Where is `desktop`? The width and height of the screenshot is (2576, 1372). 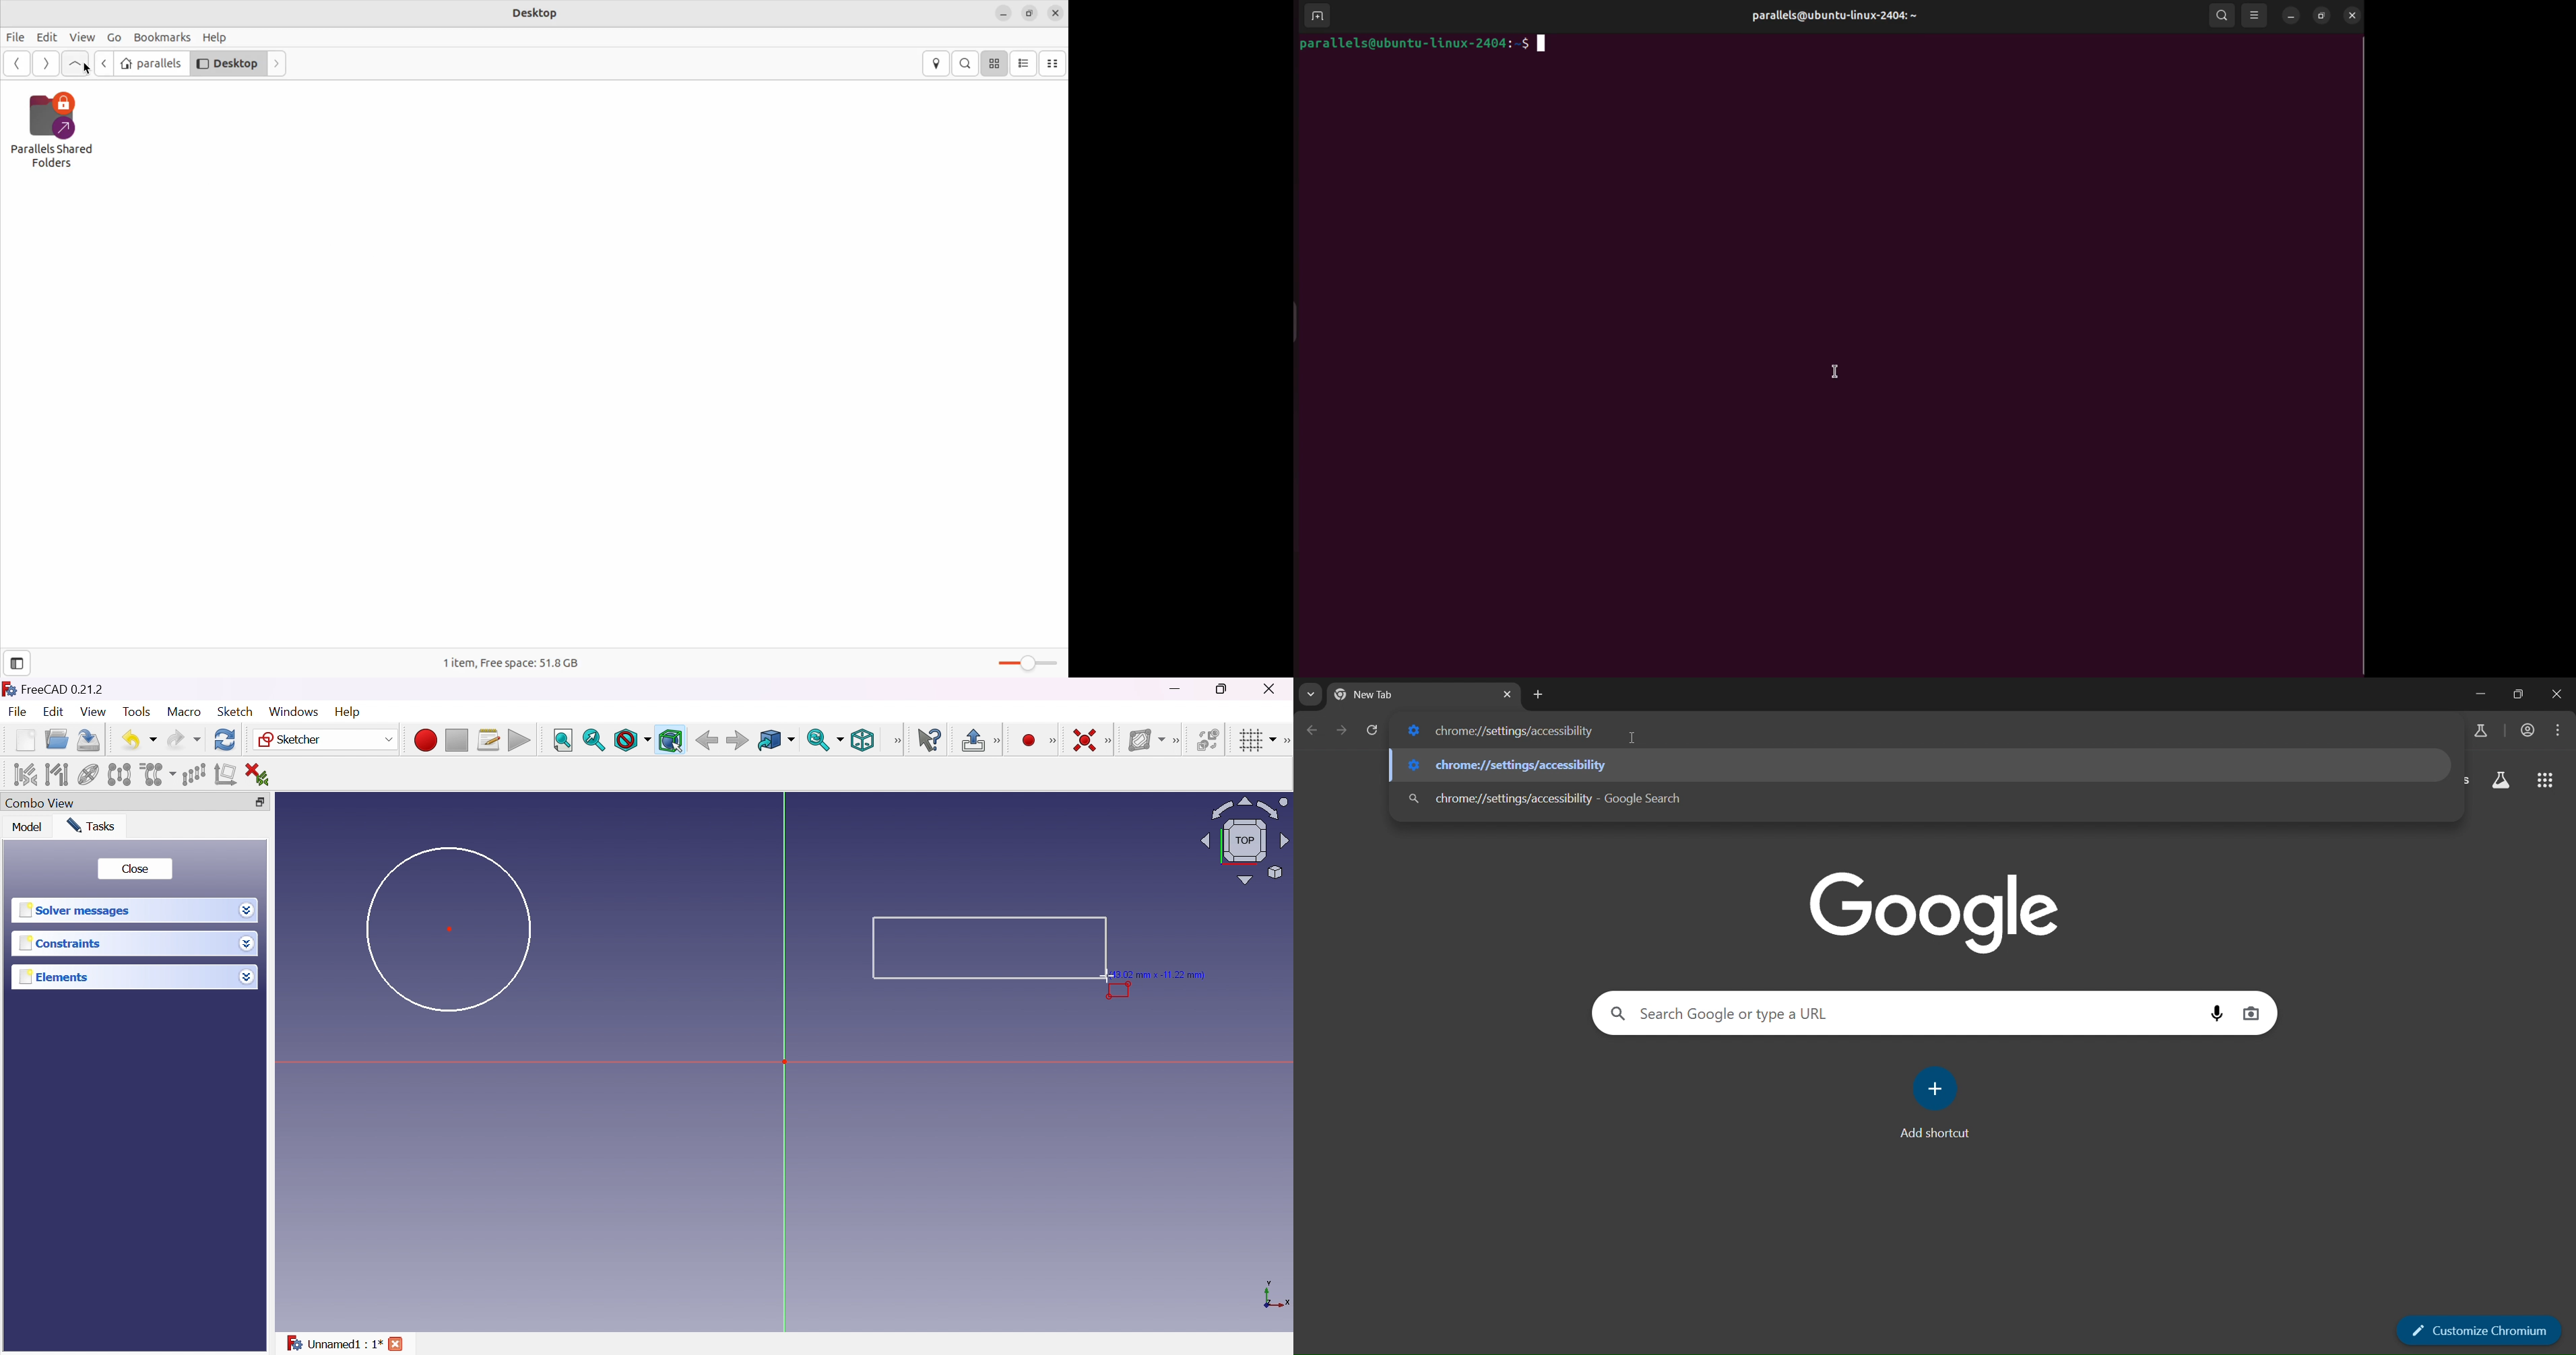 desktop is located at coordinates (534, 12).